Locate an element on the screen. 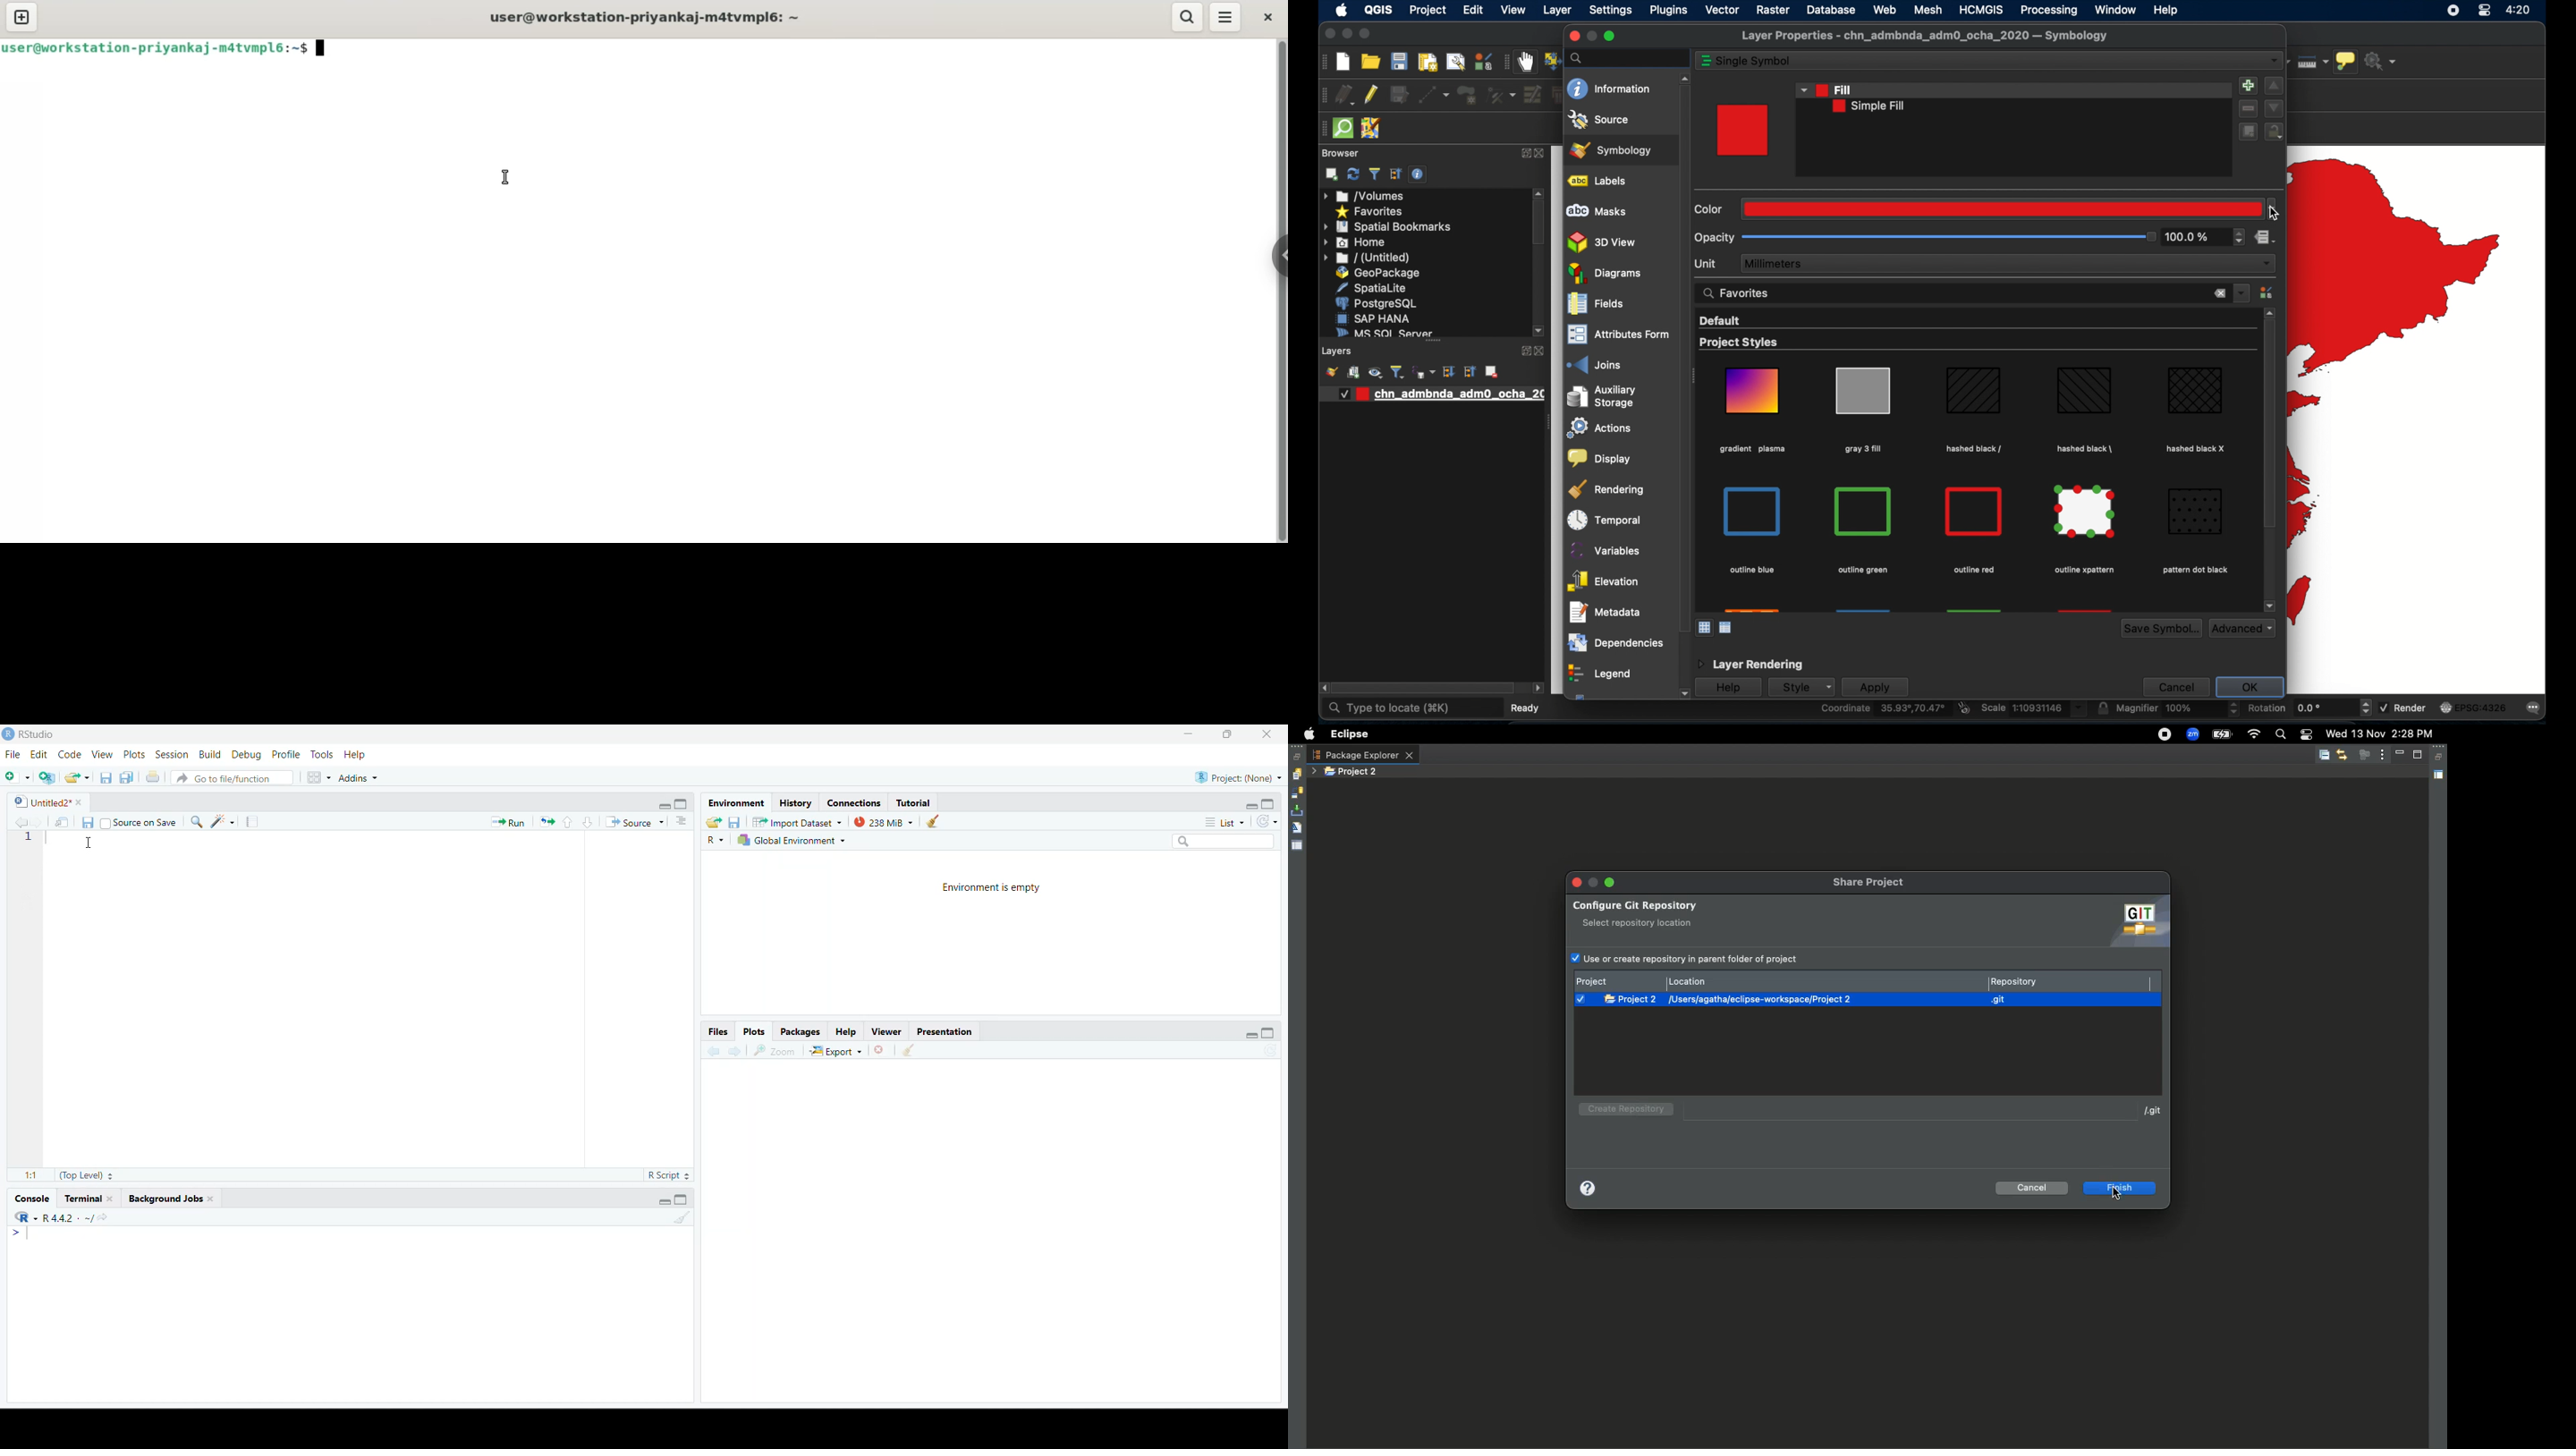 Image resolution: width=2576 pixels, height=1456 pixels. new project  is located at coordinates (47, 777).